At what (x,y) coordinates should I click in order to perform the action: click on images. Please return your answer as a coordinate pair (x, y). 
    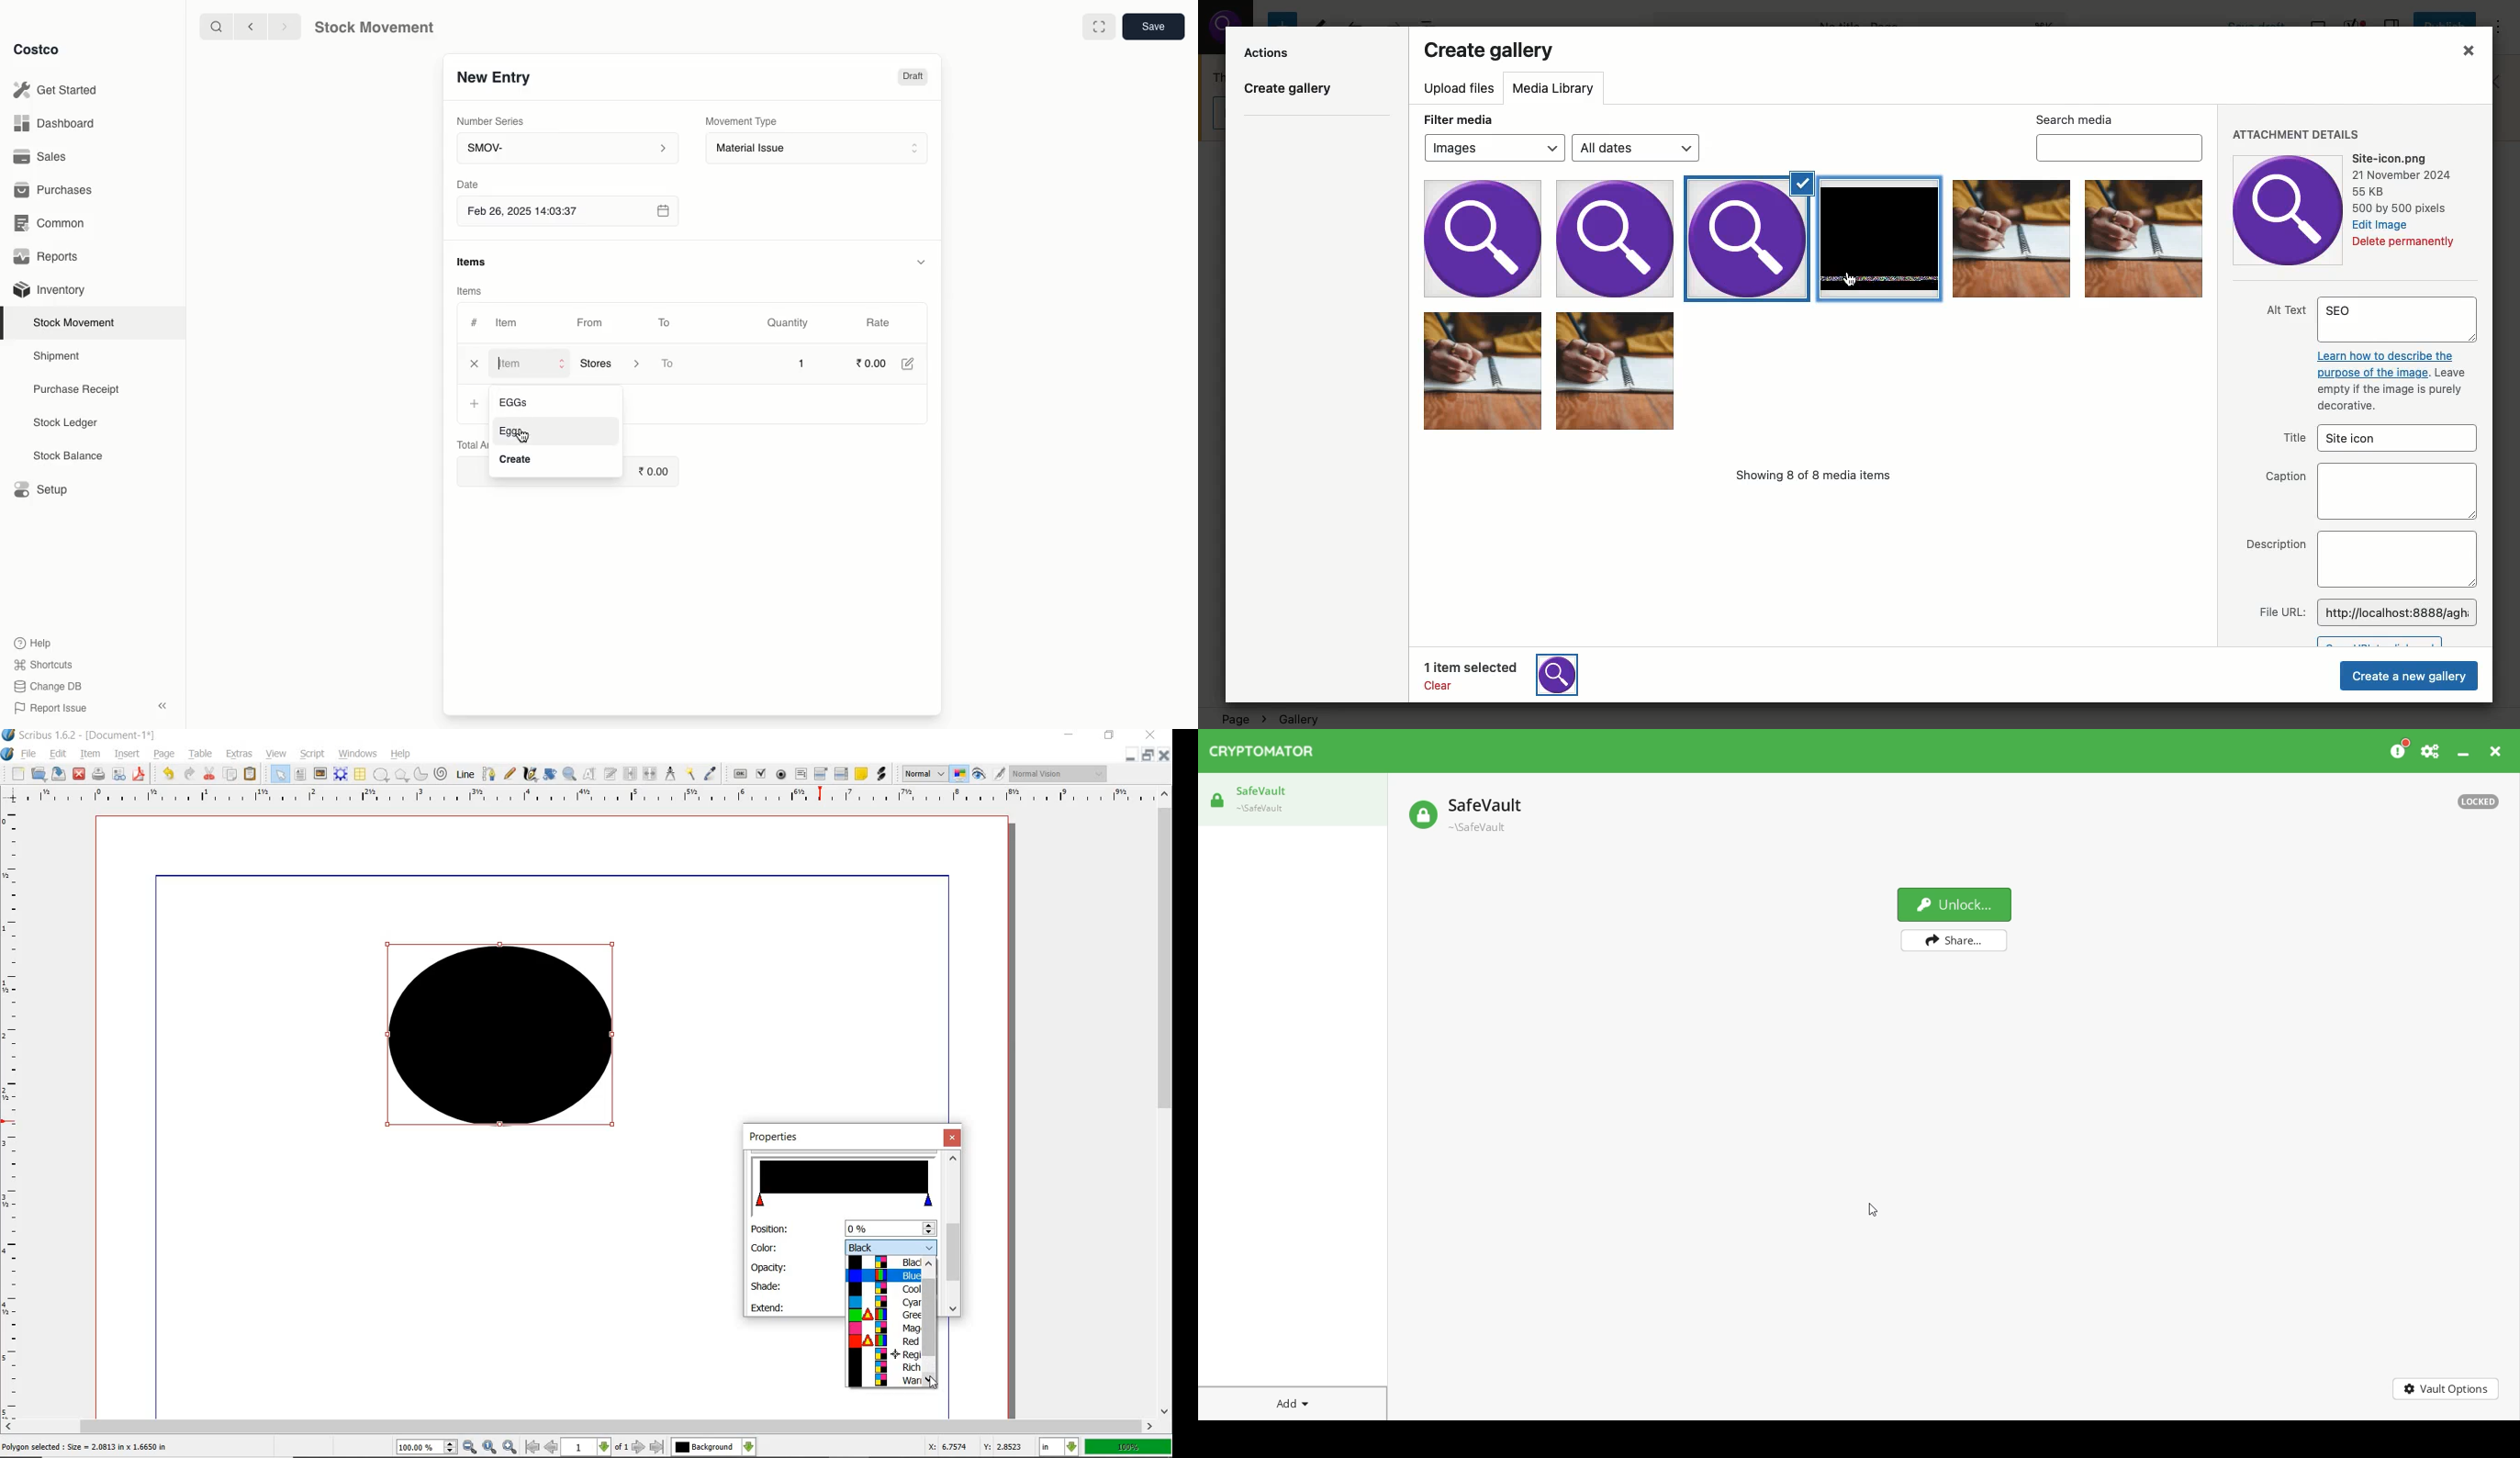
    Looking at the image, I should click on (1546, 237).